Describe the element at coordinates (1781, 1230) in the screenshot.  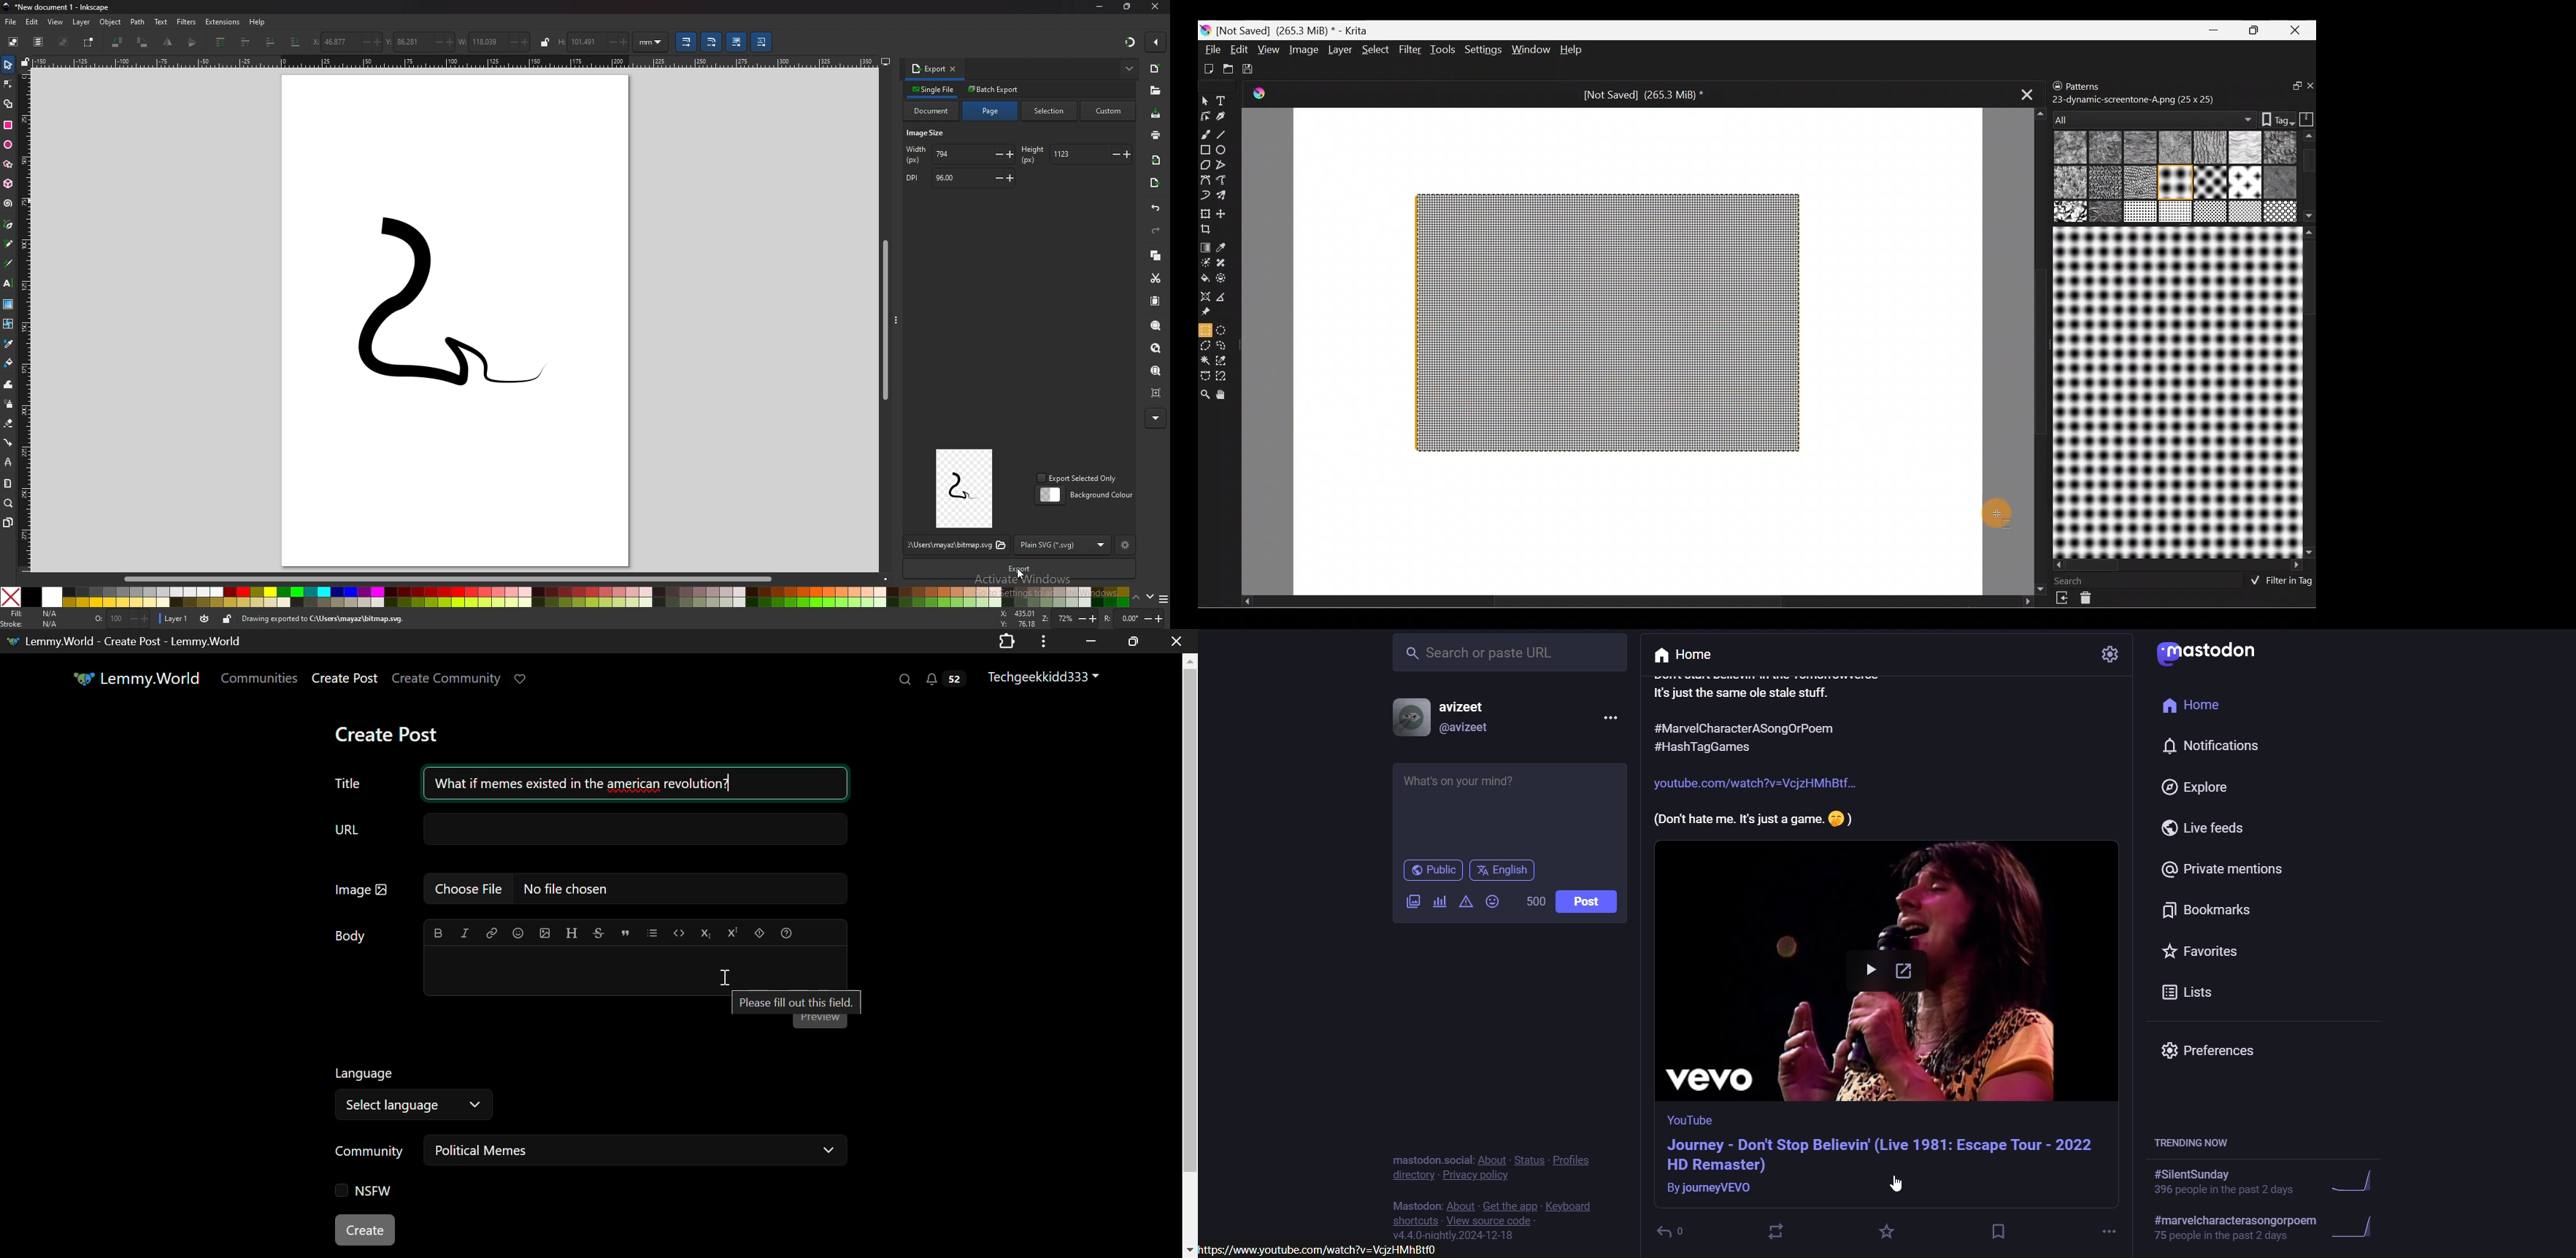
I see `boost` at that location.